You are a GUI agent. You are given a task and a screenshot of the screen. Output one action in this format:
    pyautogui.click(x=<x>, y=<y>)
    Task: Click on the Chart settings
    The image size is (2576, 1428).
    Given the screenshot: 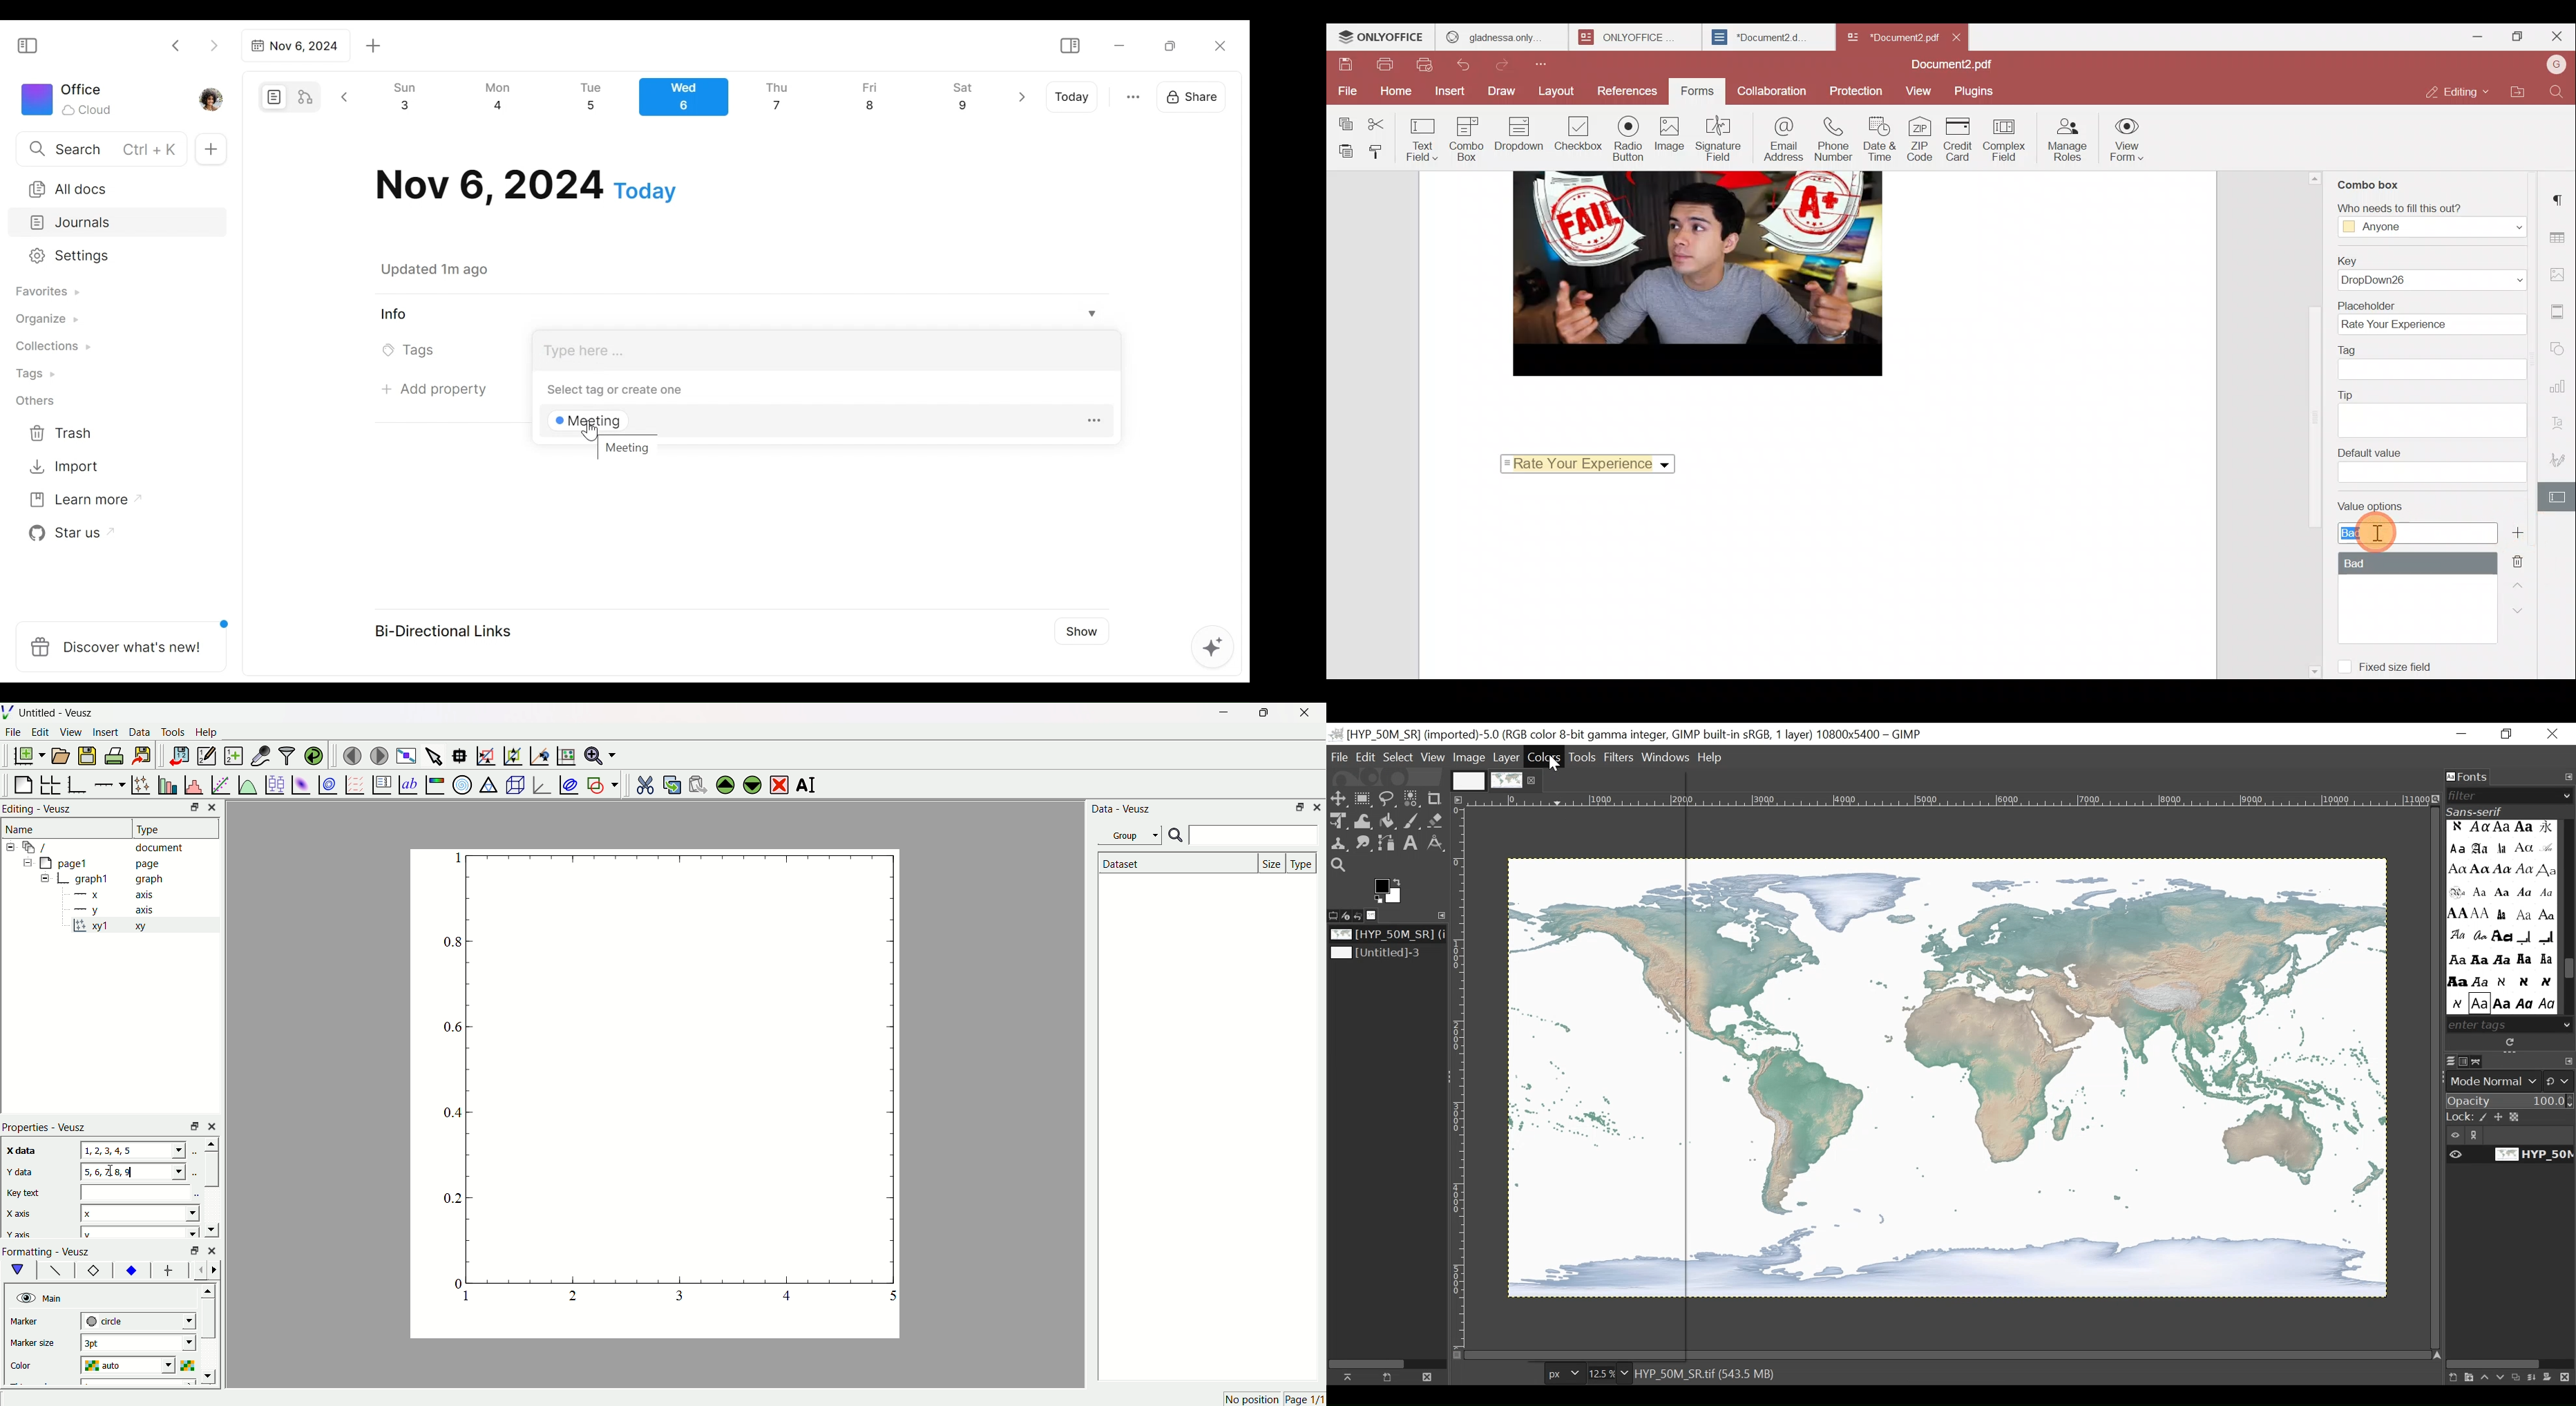 What is the action you would take?
    pyautogui.click(x=2562, y=388)
    